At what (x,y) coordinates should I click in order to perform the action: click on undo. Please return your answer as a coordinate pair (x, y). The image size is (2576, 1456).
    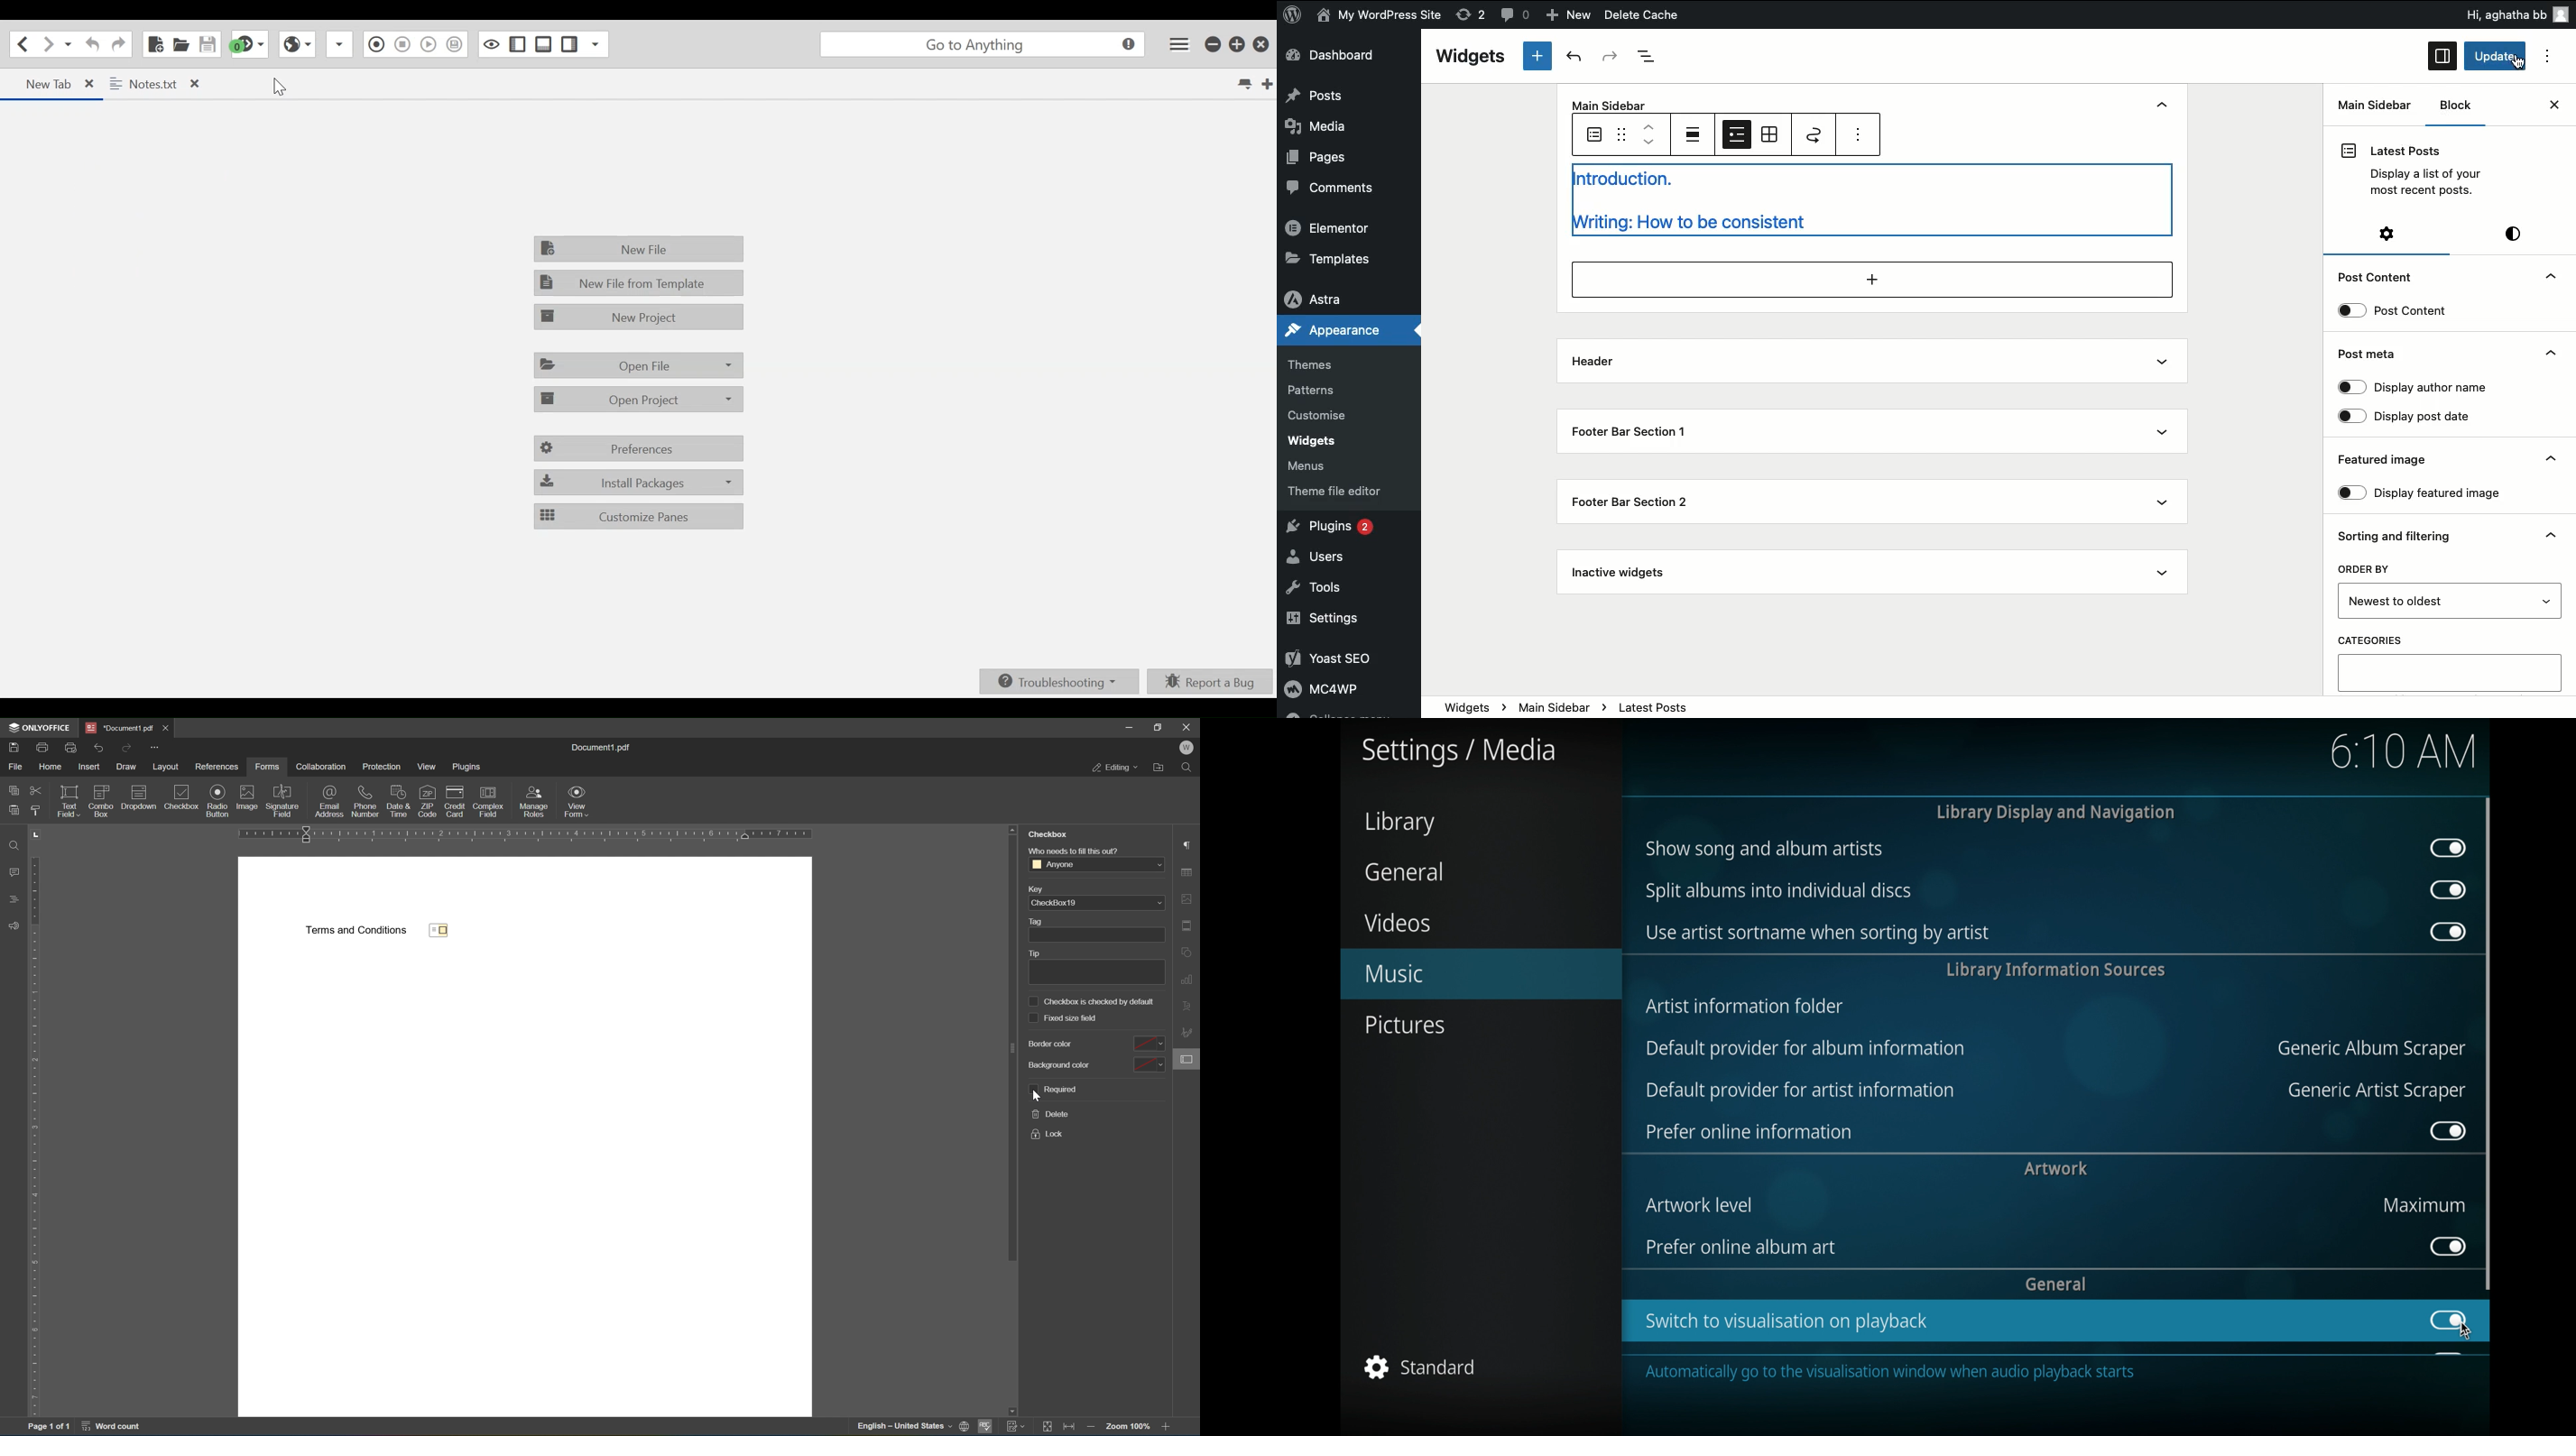
    Looking at the image, I should click on (102, 748).